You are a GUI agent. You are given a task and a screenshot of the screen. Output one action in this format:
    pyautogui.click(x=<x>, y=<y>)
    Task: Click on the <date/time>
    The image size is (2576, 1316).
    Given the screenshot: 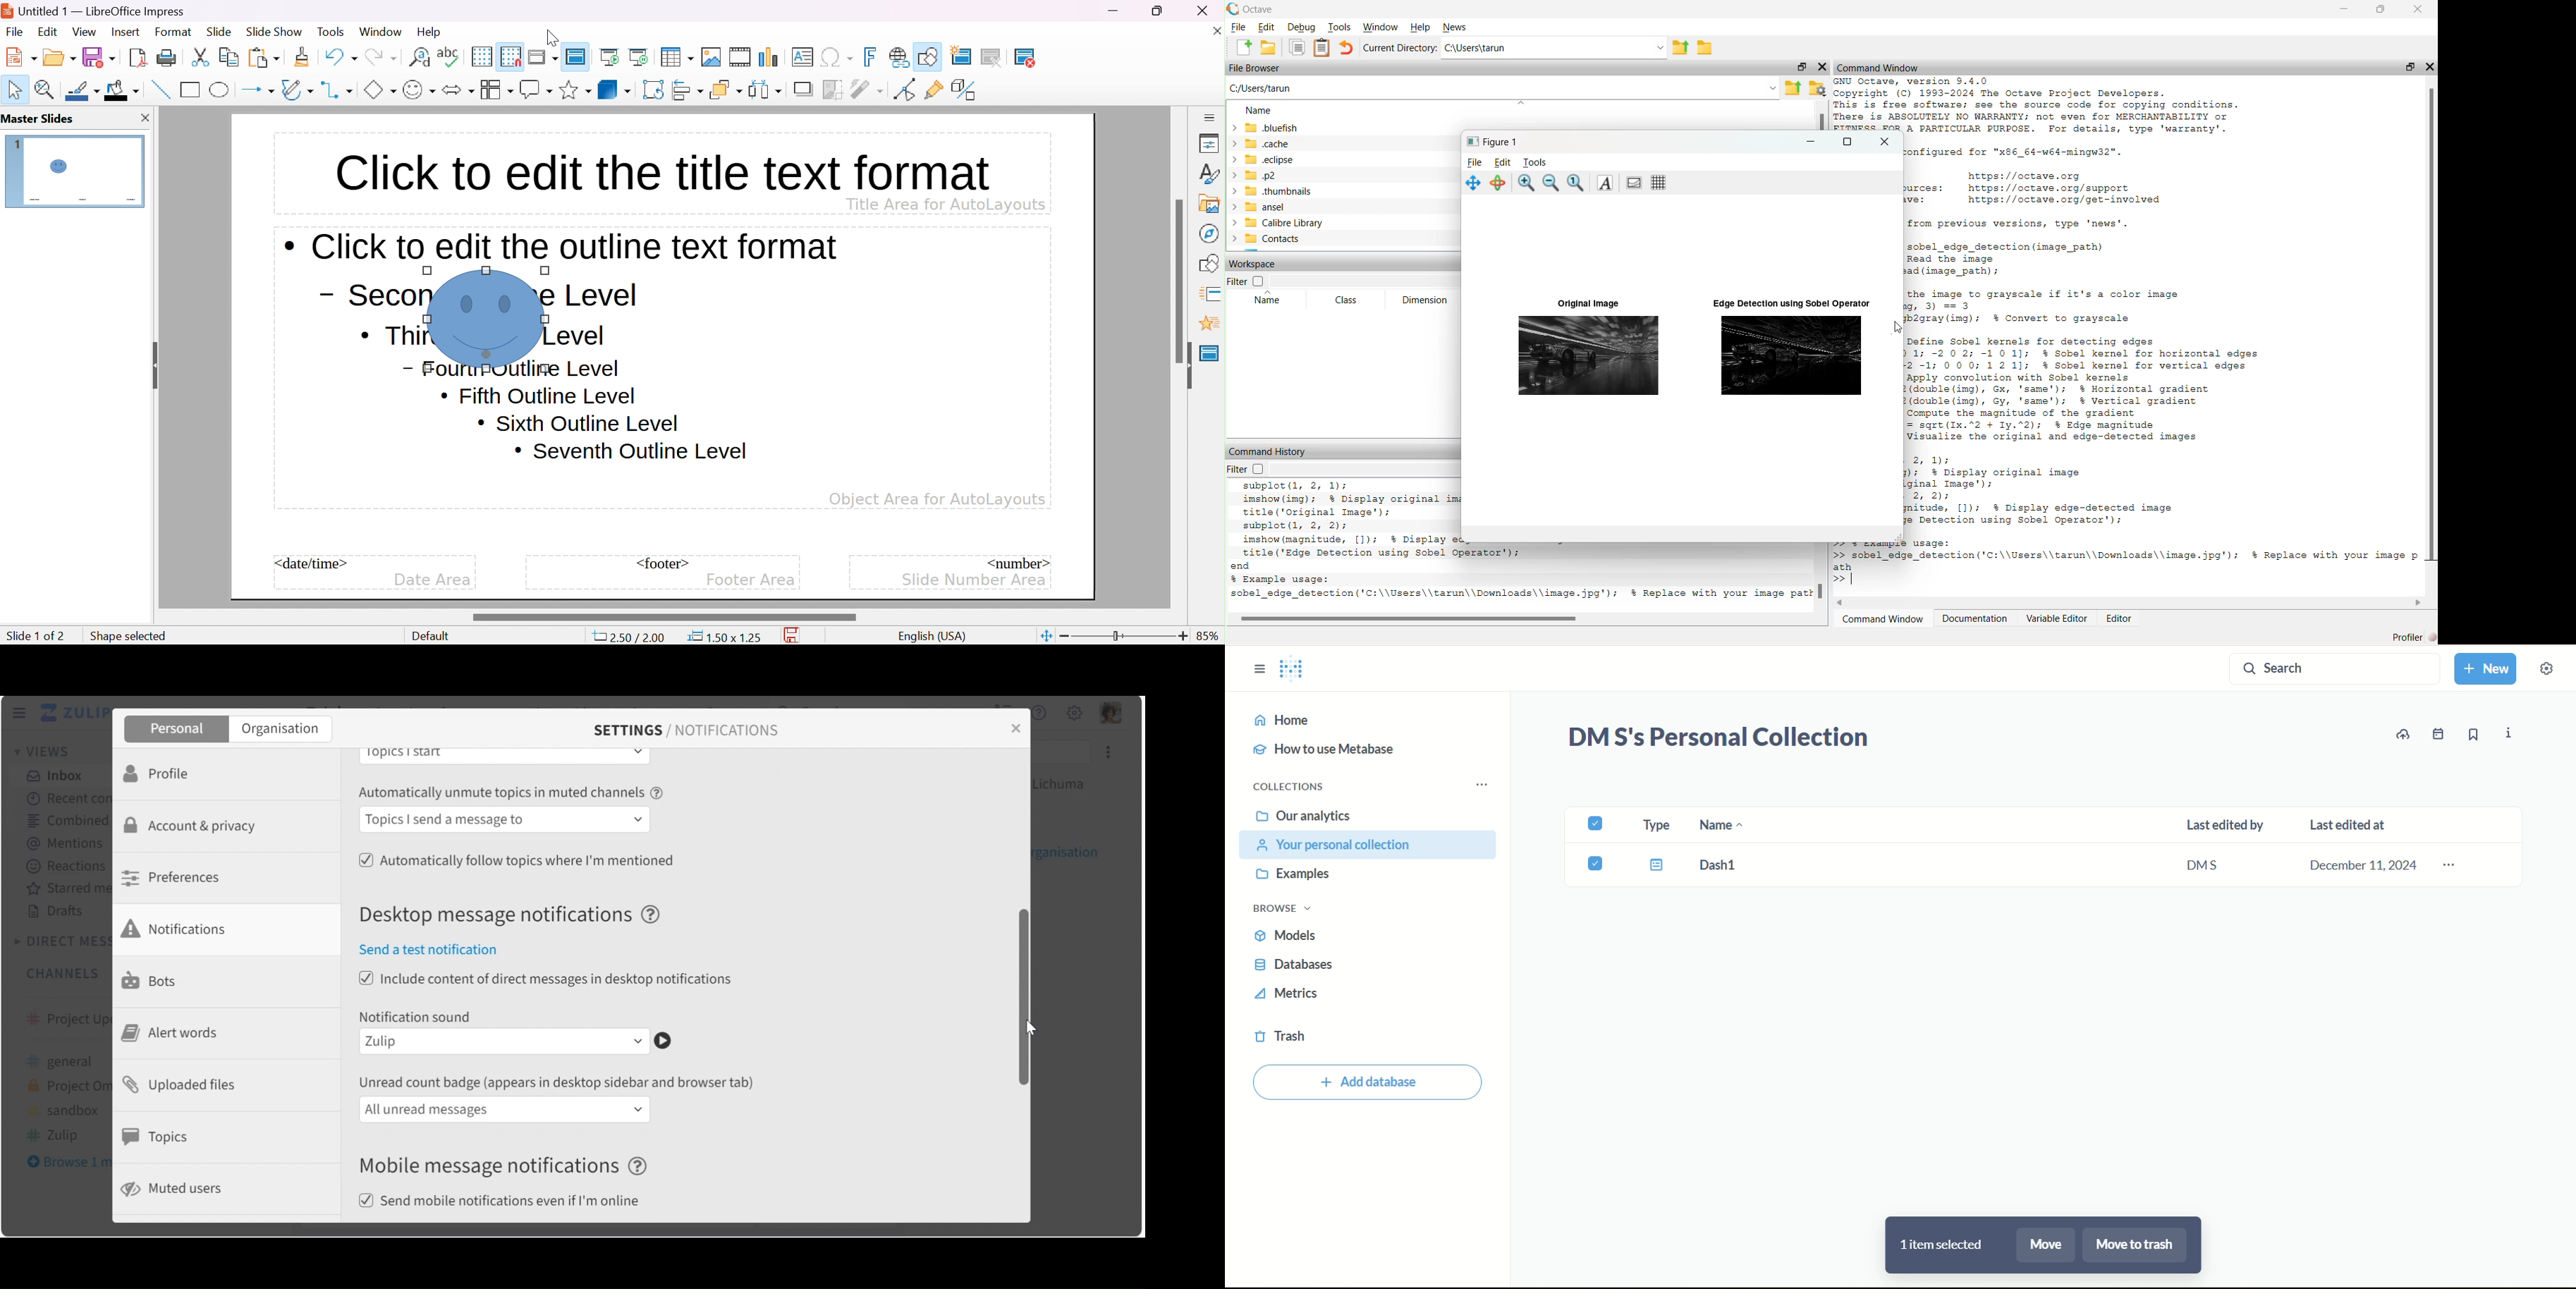 What is the action you would take?
    pyautogui.click(x=312, y=563)
    